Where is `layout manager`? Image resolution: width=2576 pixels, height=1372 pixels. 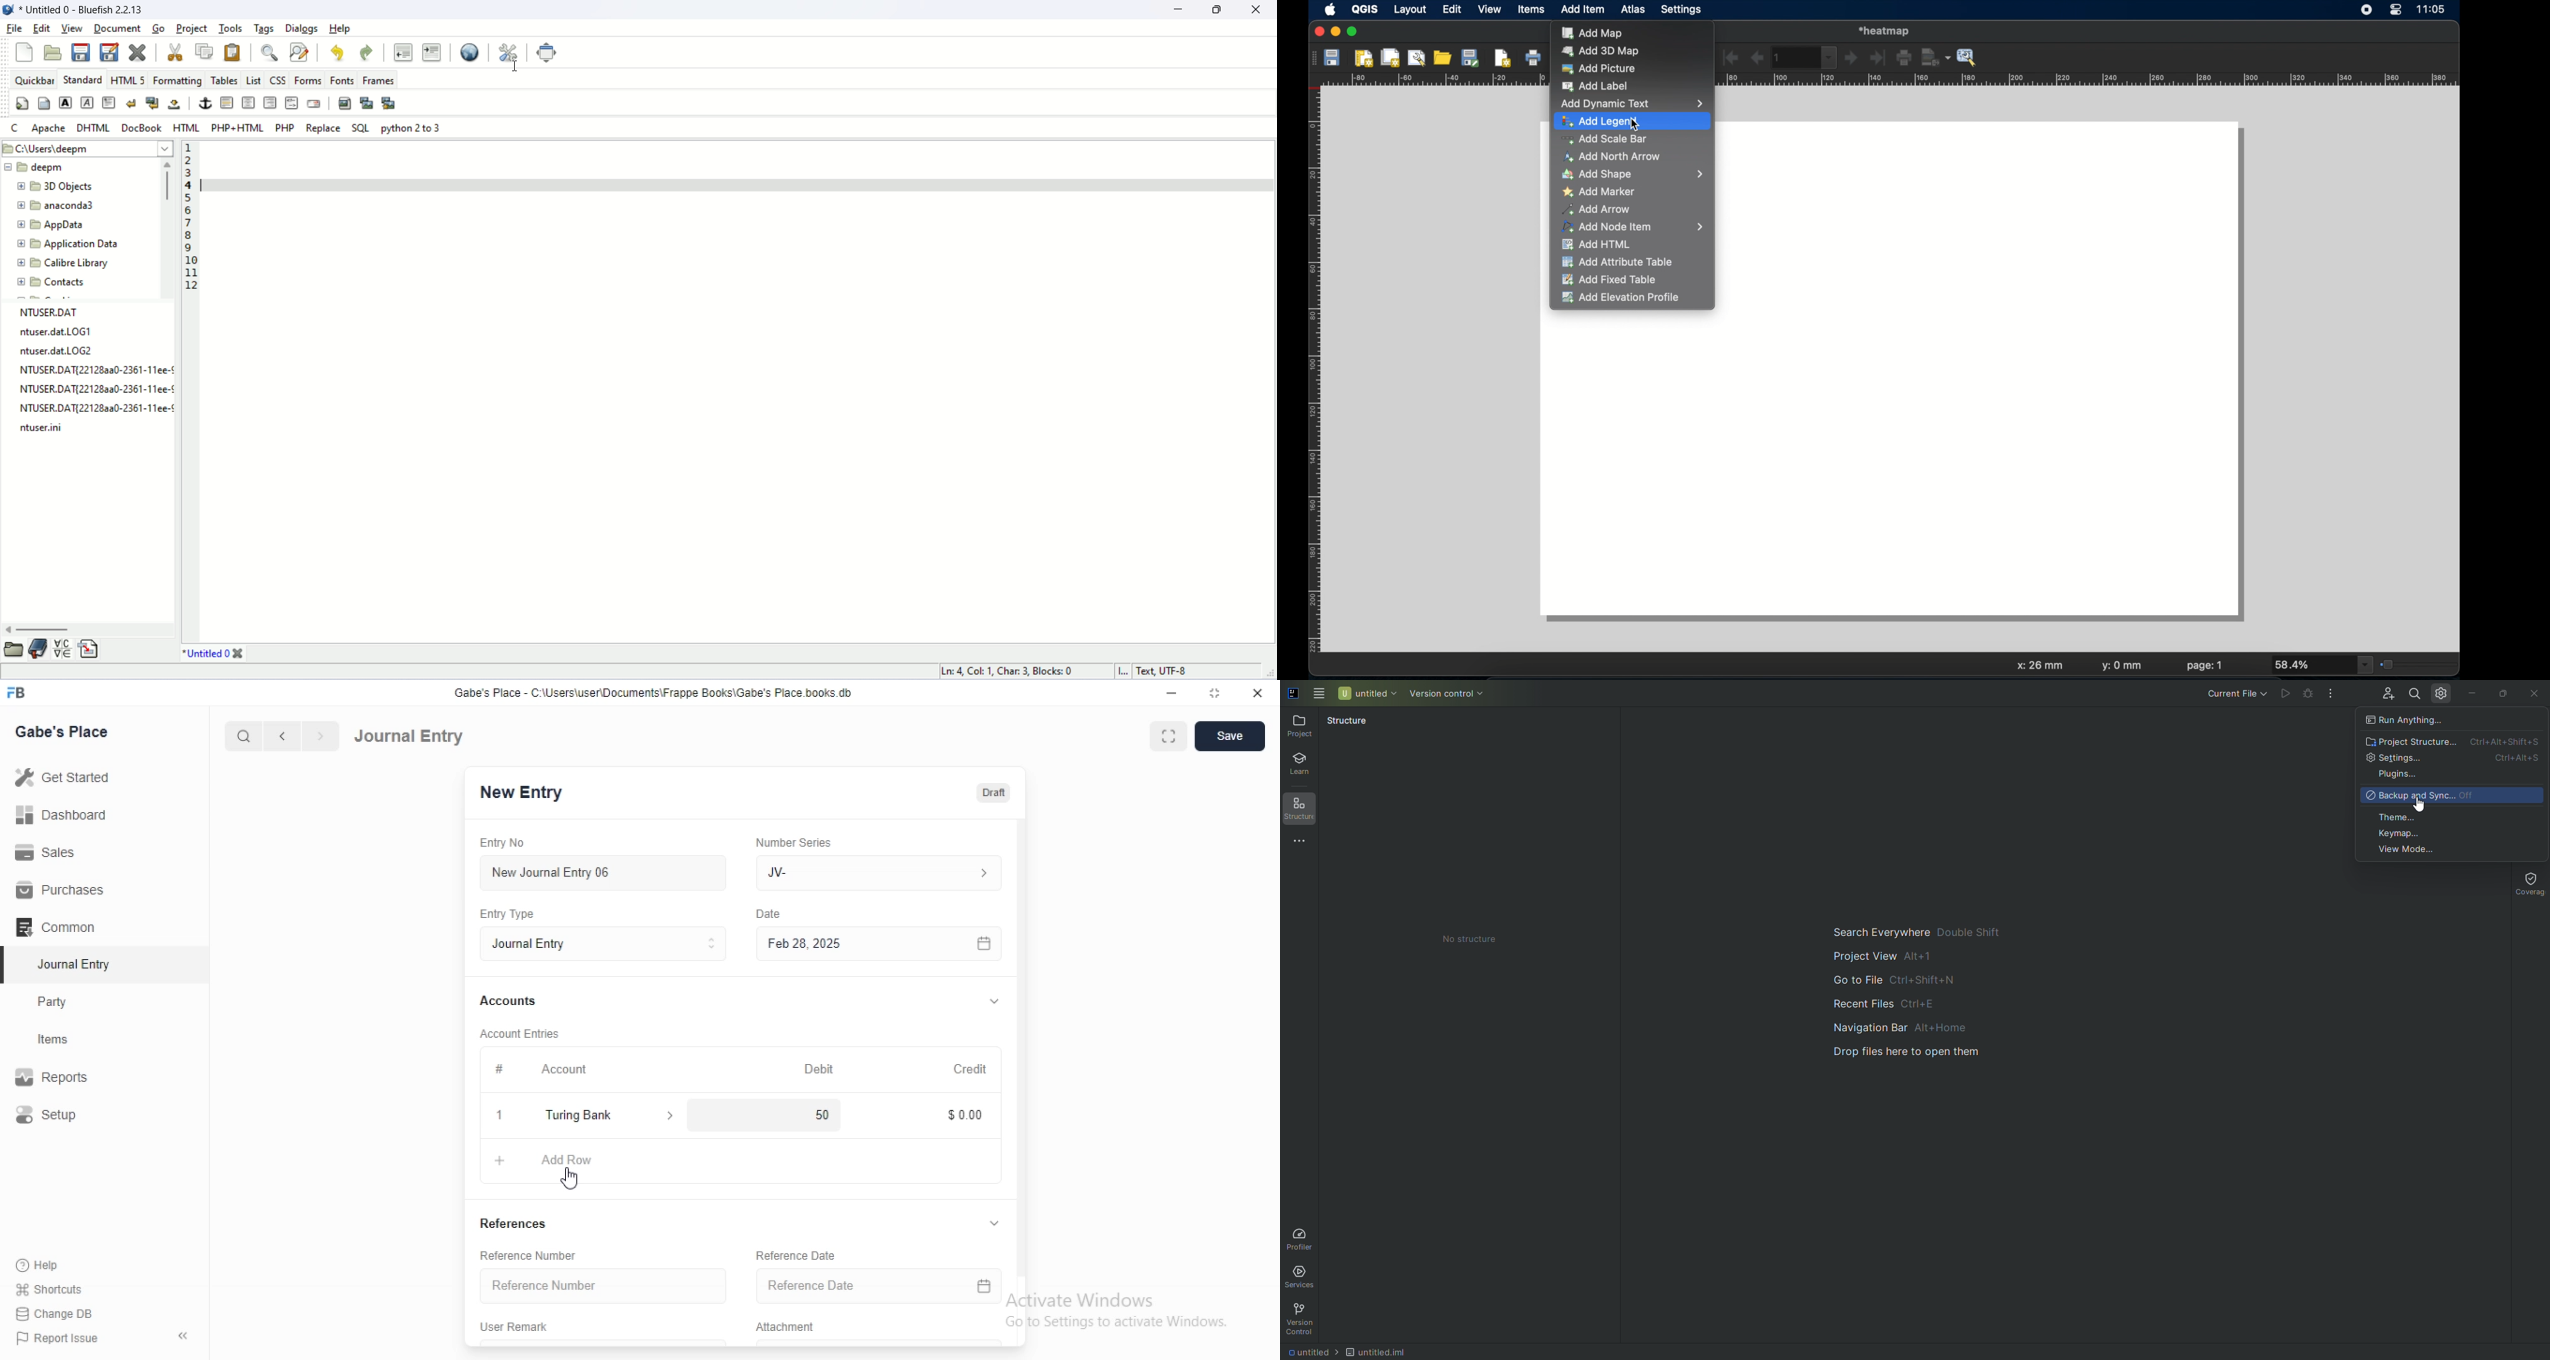 layout manager is located at coordinates (1418, 58).